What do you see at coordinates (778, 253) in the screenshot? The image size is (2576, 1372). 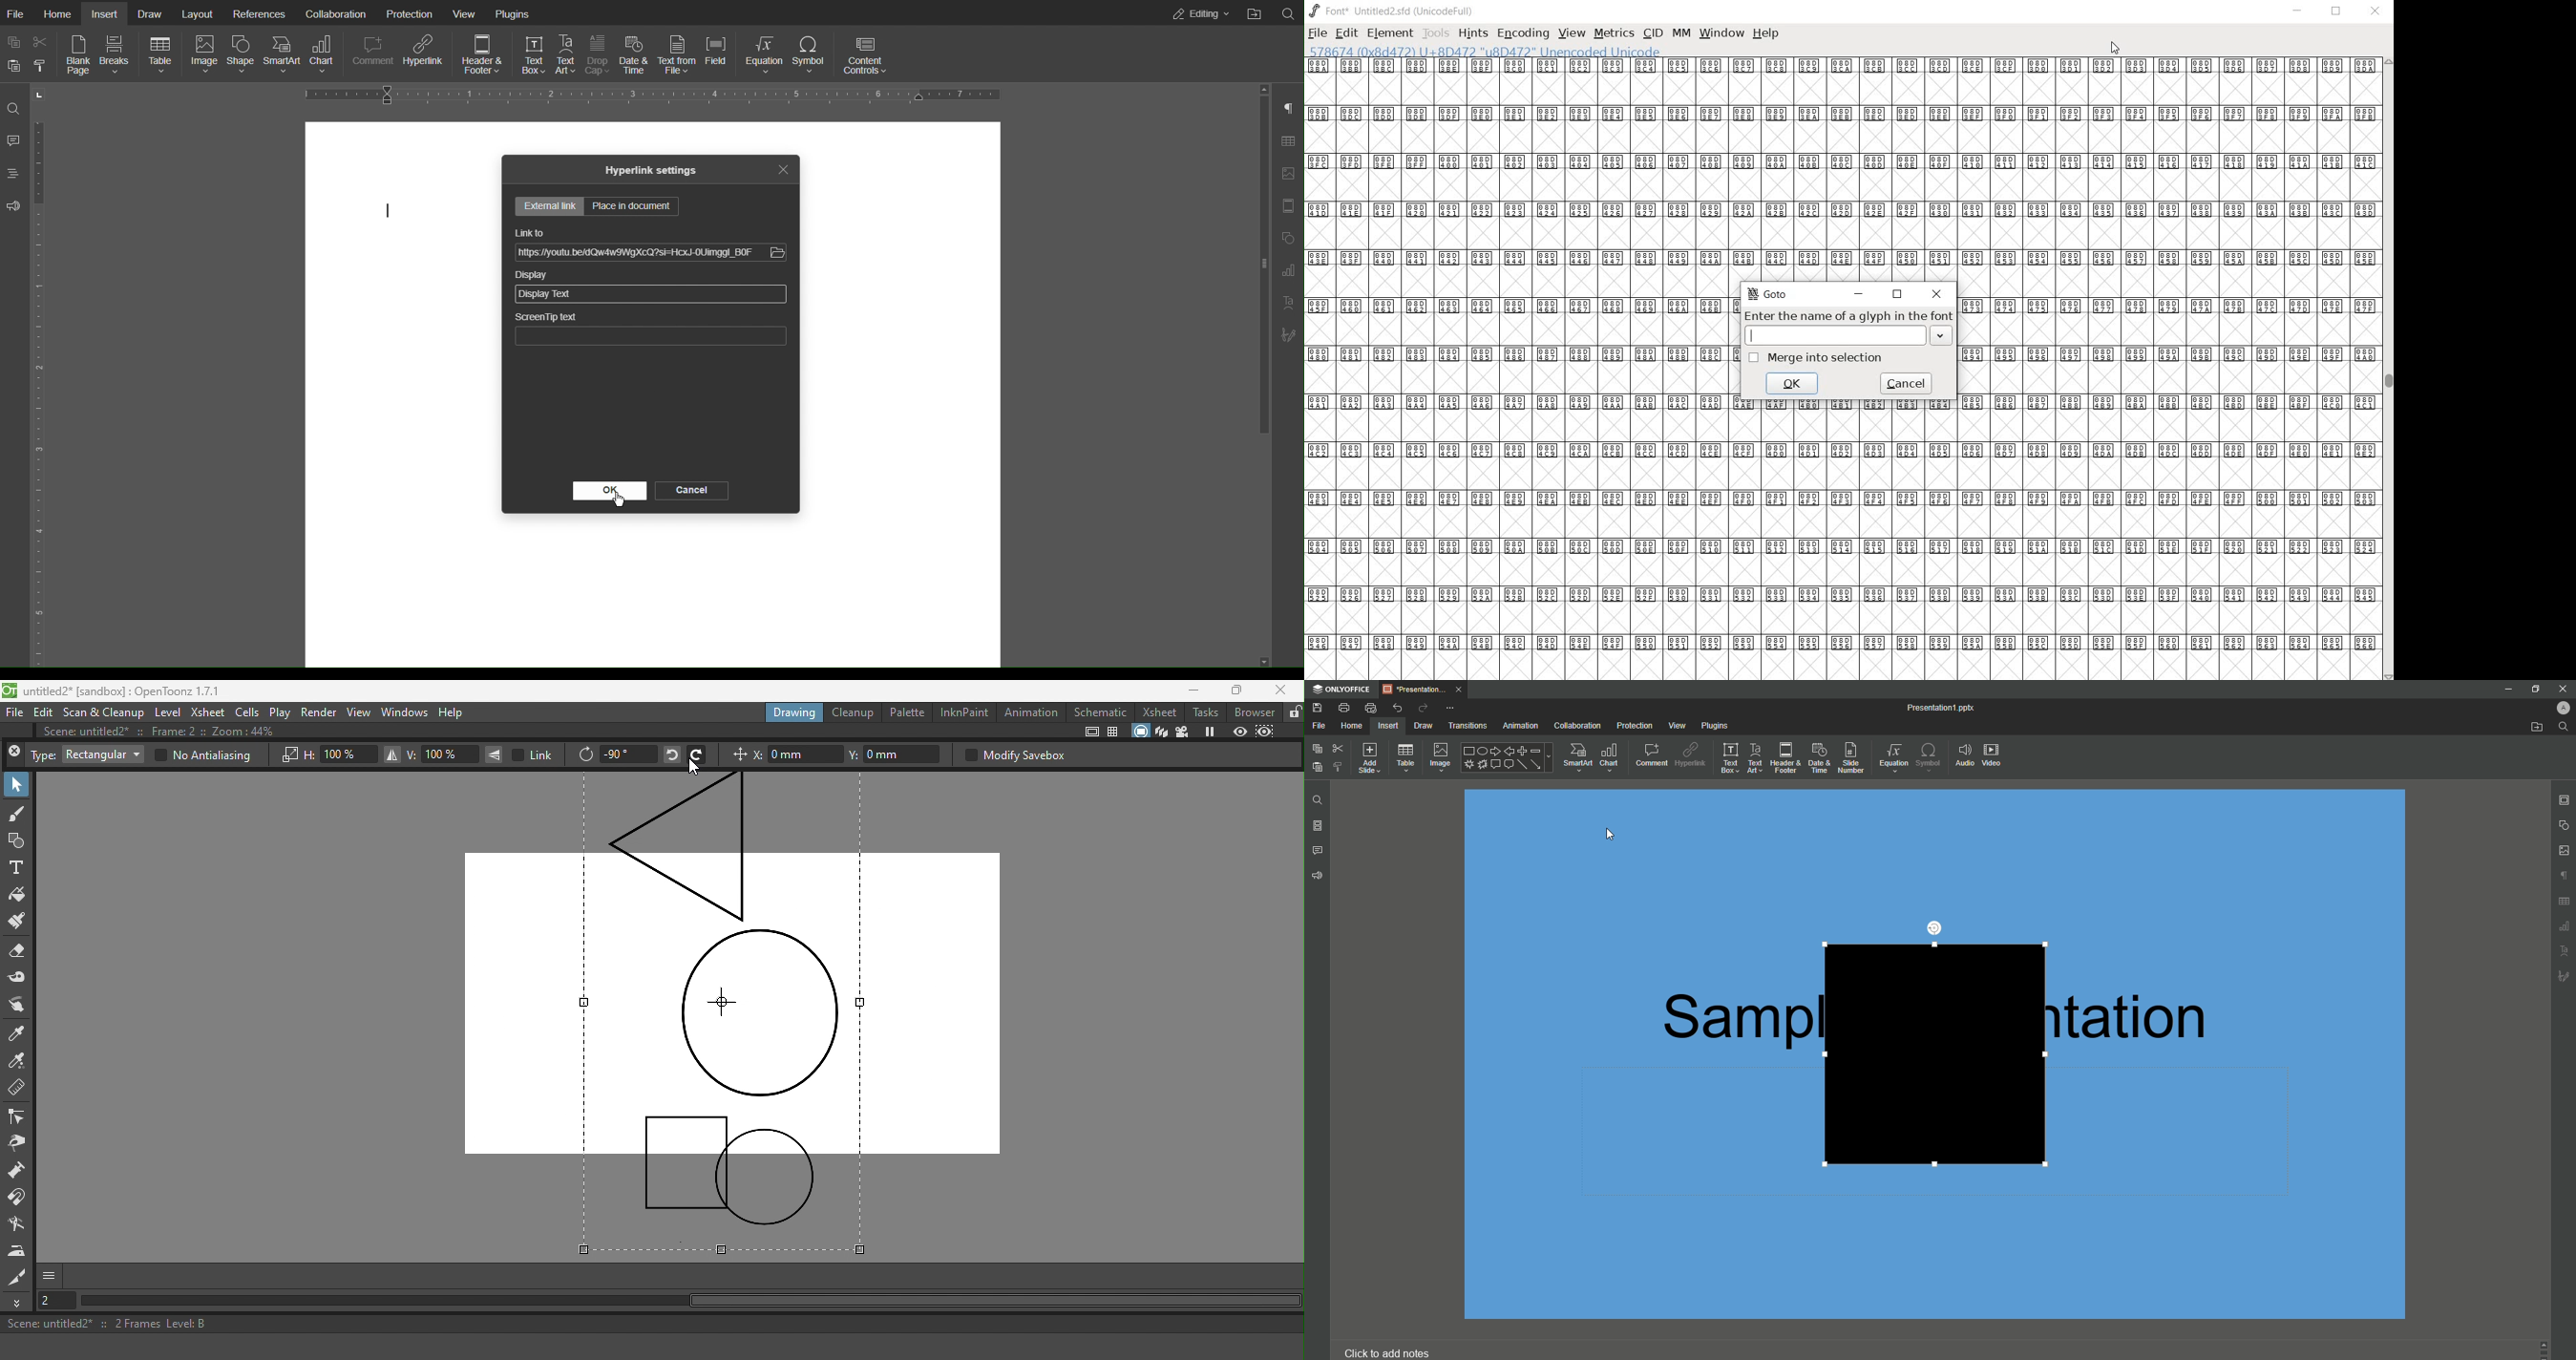 I see `` at bounding box center [778, 253].